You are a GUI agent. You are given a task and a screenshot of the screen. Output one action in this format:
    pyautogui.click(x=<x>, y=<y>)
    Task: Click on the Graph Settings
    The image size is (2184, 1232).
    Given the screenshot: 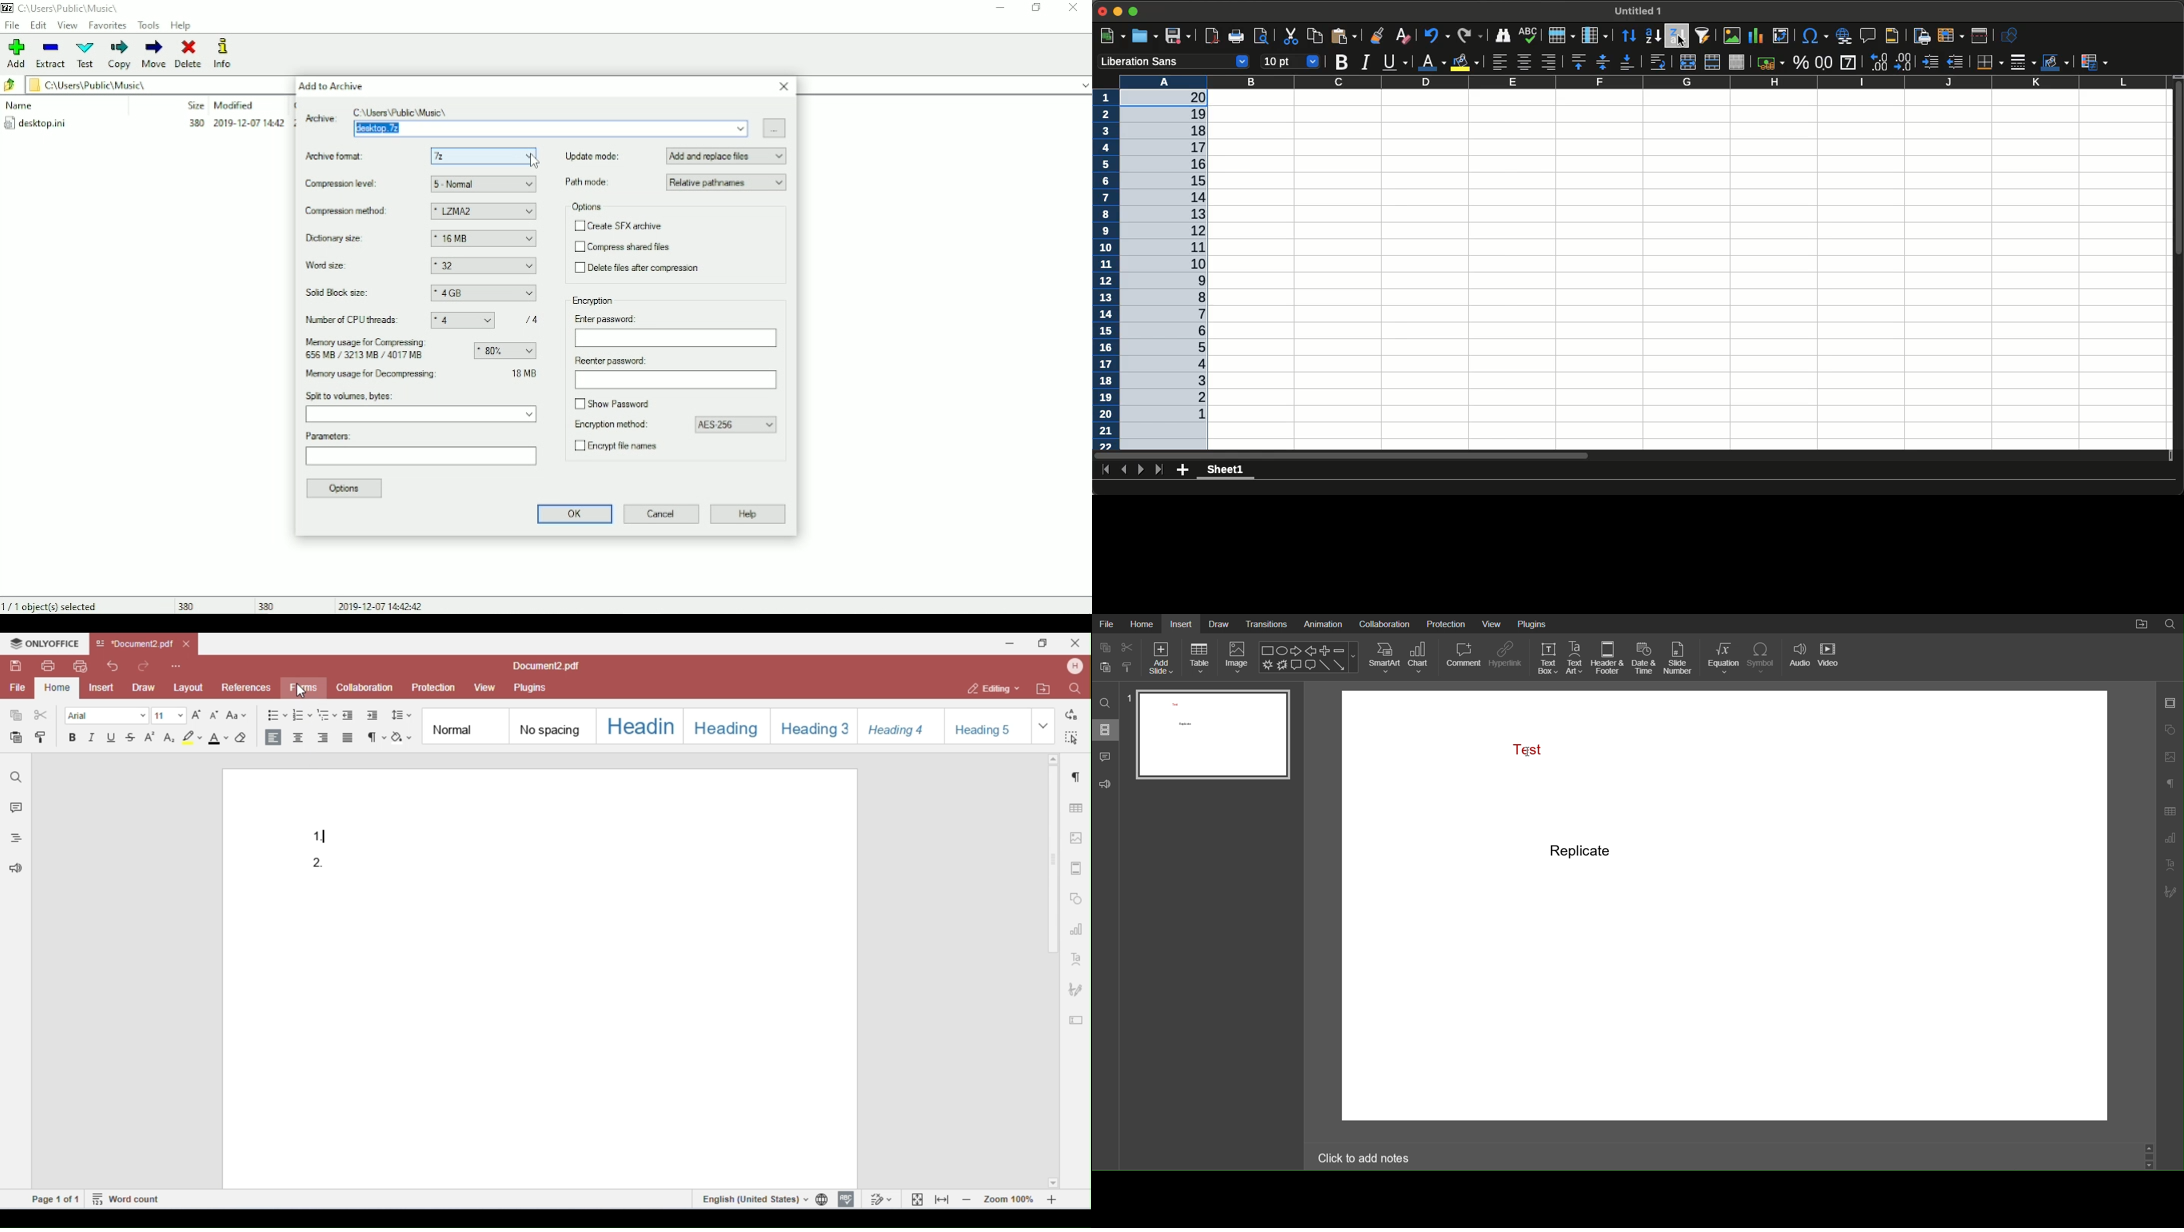 What is the action you would take?
    pyautogui.click(x=2169, y=839)
    